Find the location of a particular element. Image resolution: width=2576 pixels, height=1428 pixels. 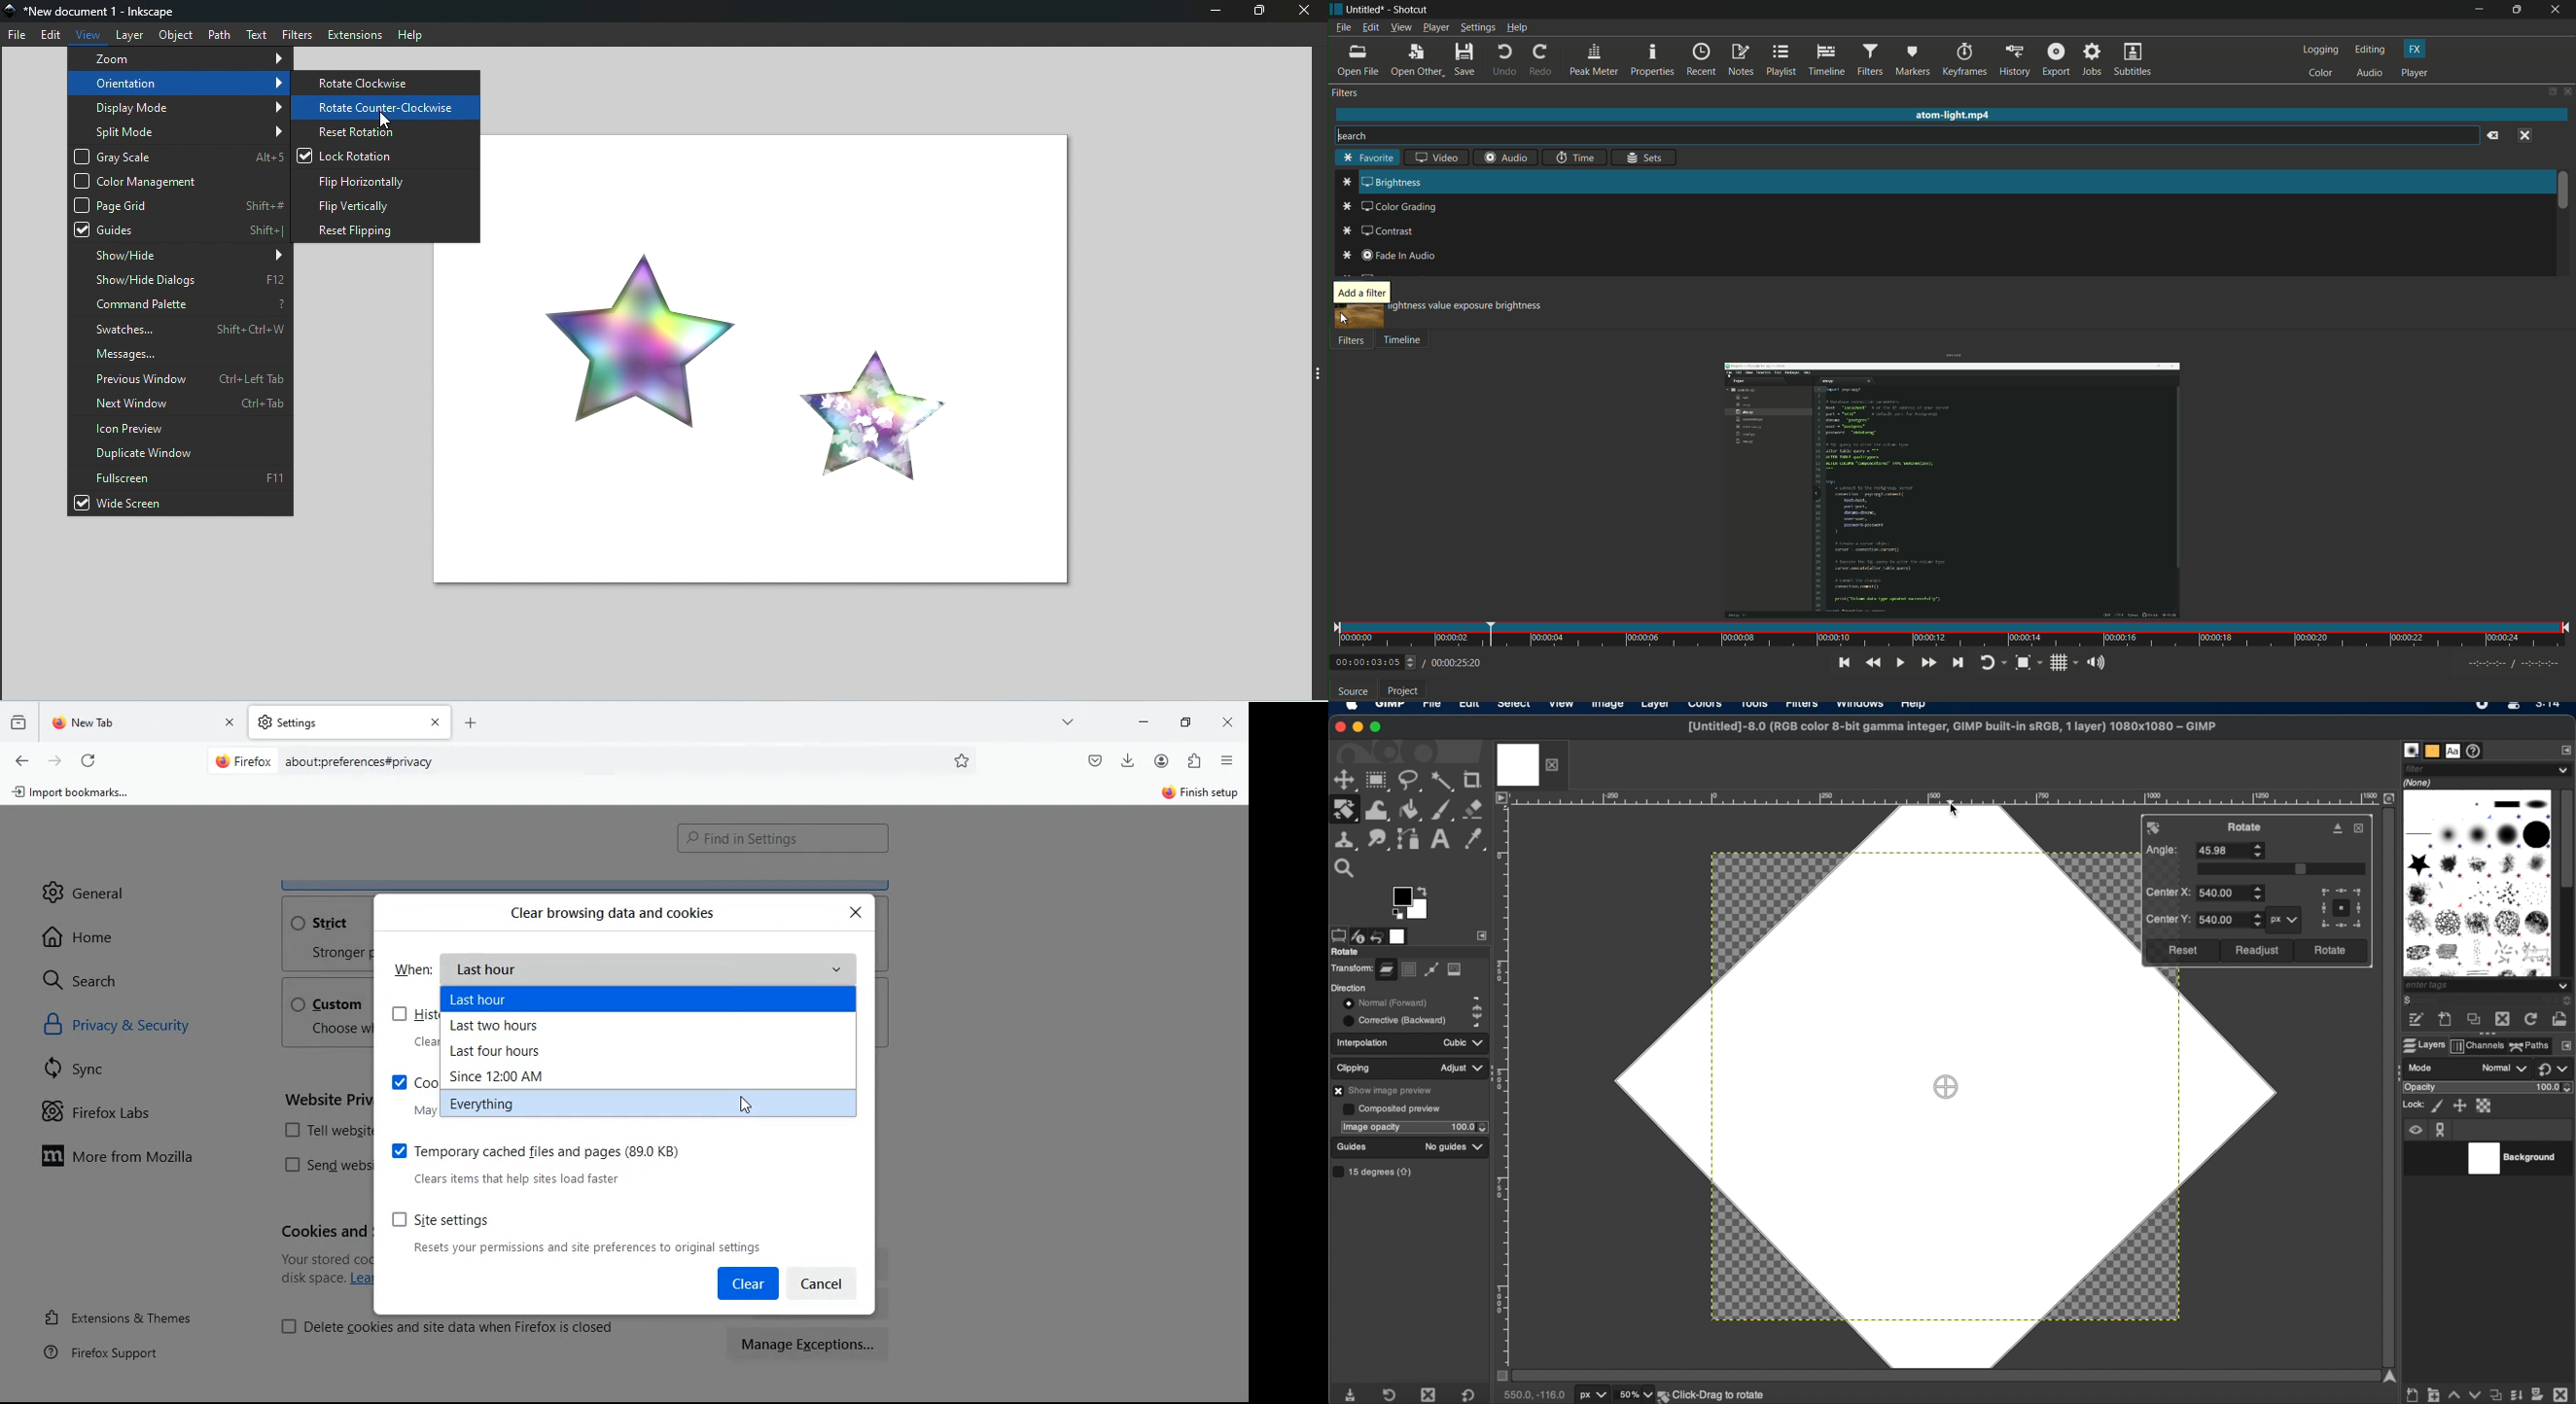

favorite is located at coordinates (1365, 159).